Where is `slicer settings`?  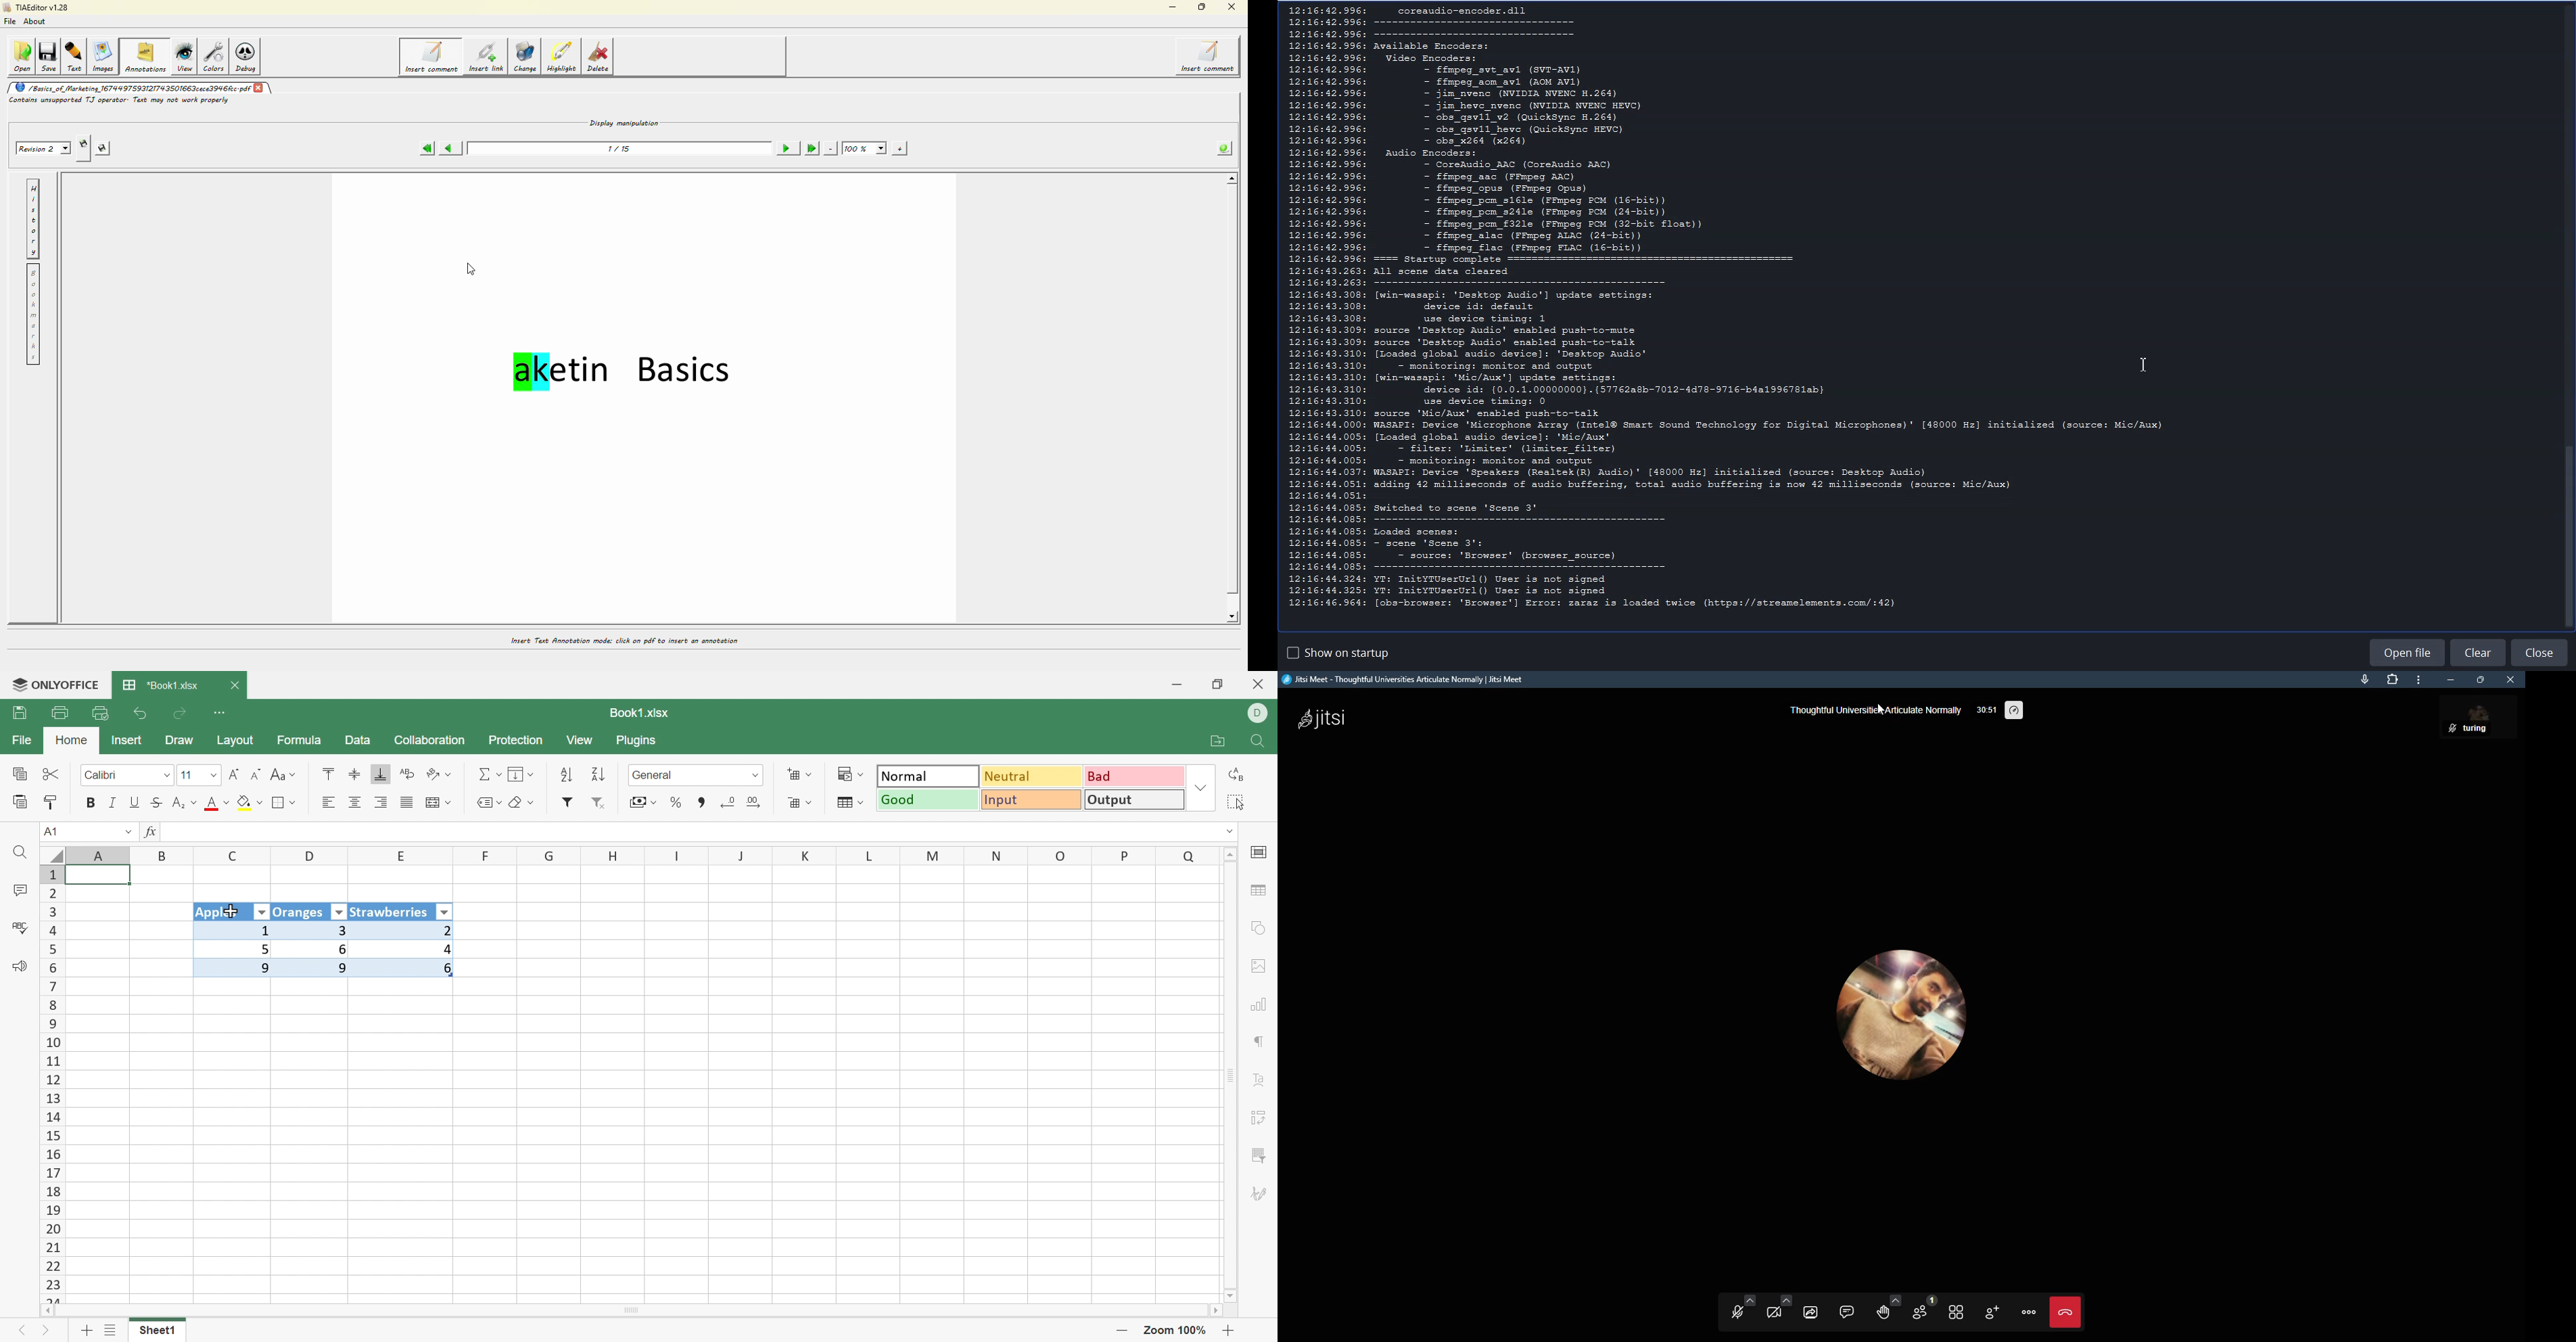
slicer settings is located at coordinates (1259, 1152).